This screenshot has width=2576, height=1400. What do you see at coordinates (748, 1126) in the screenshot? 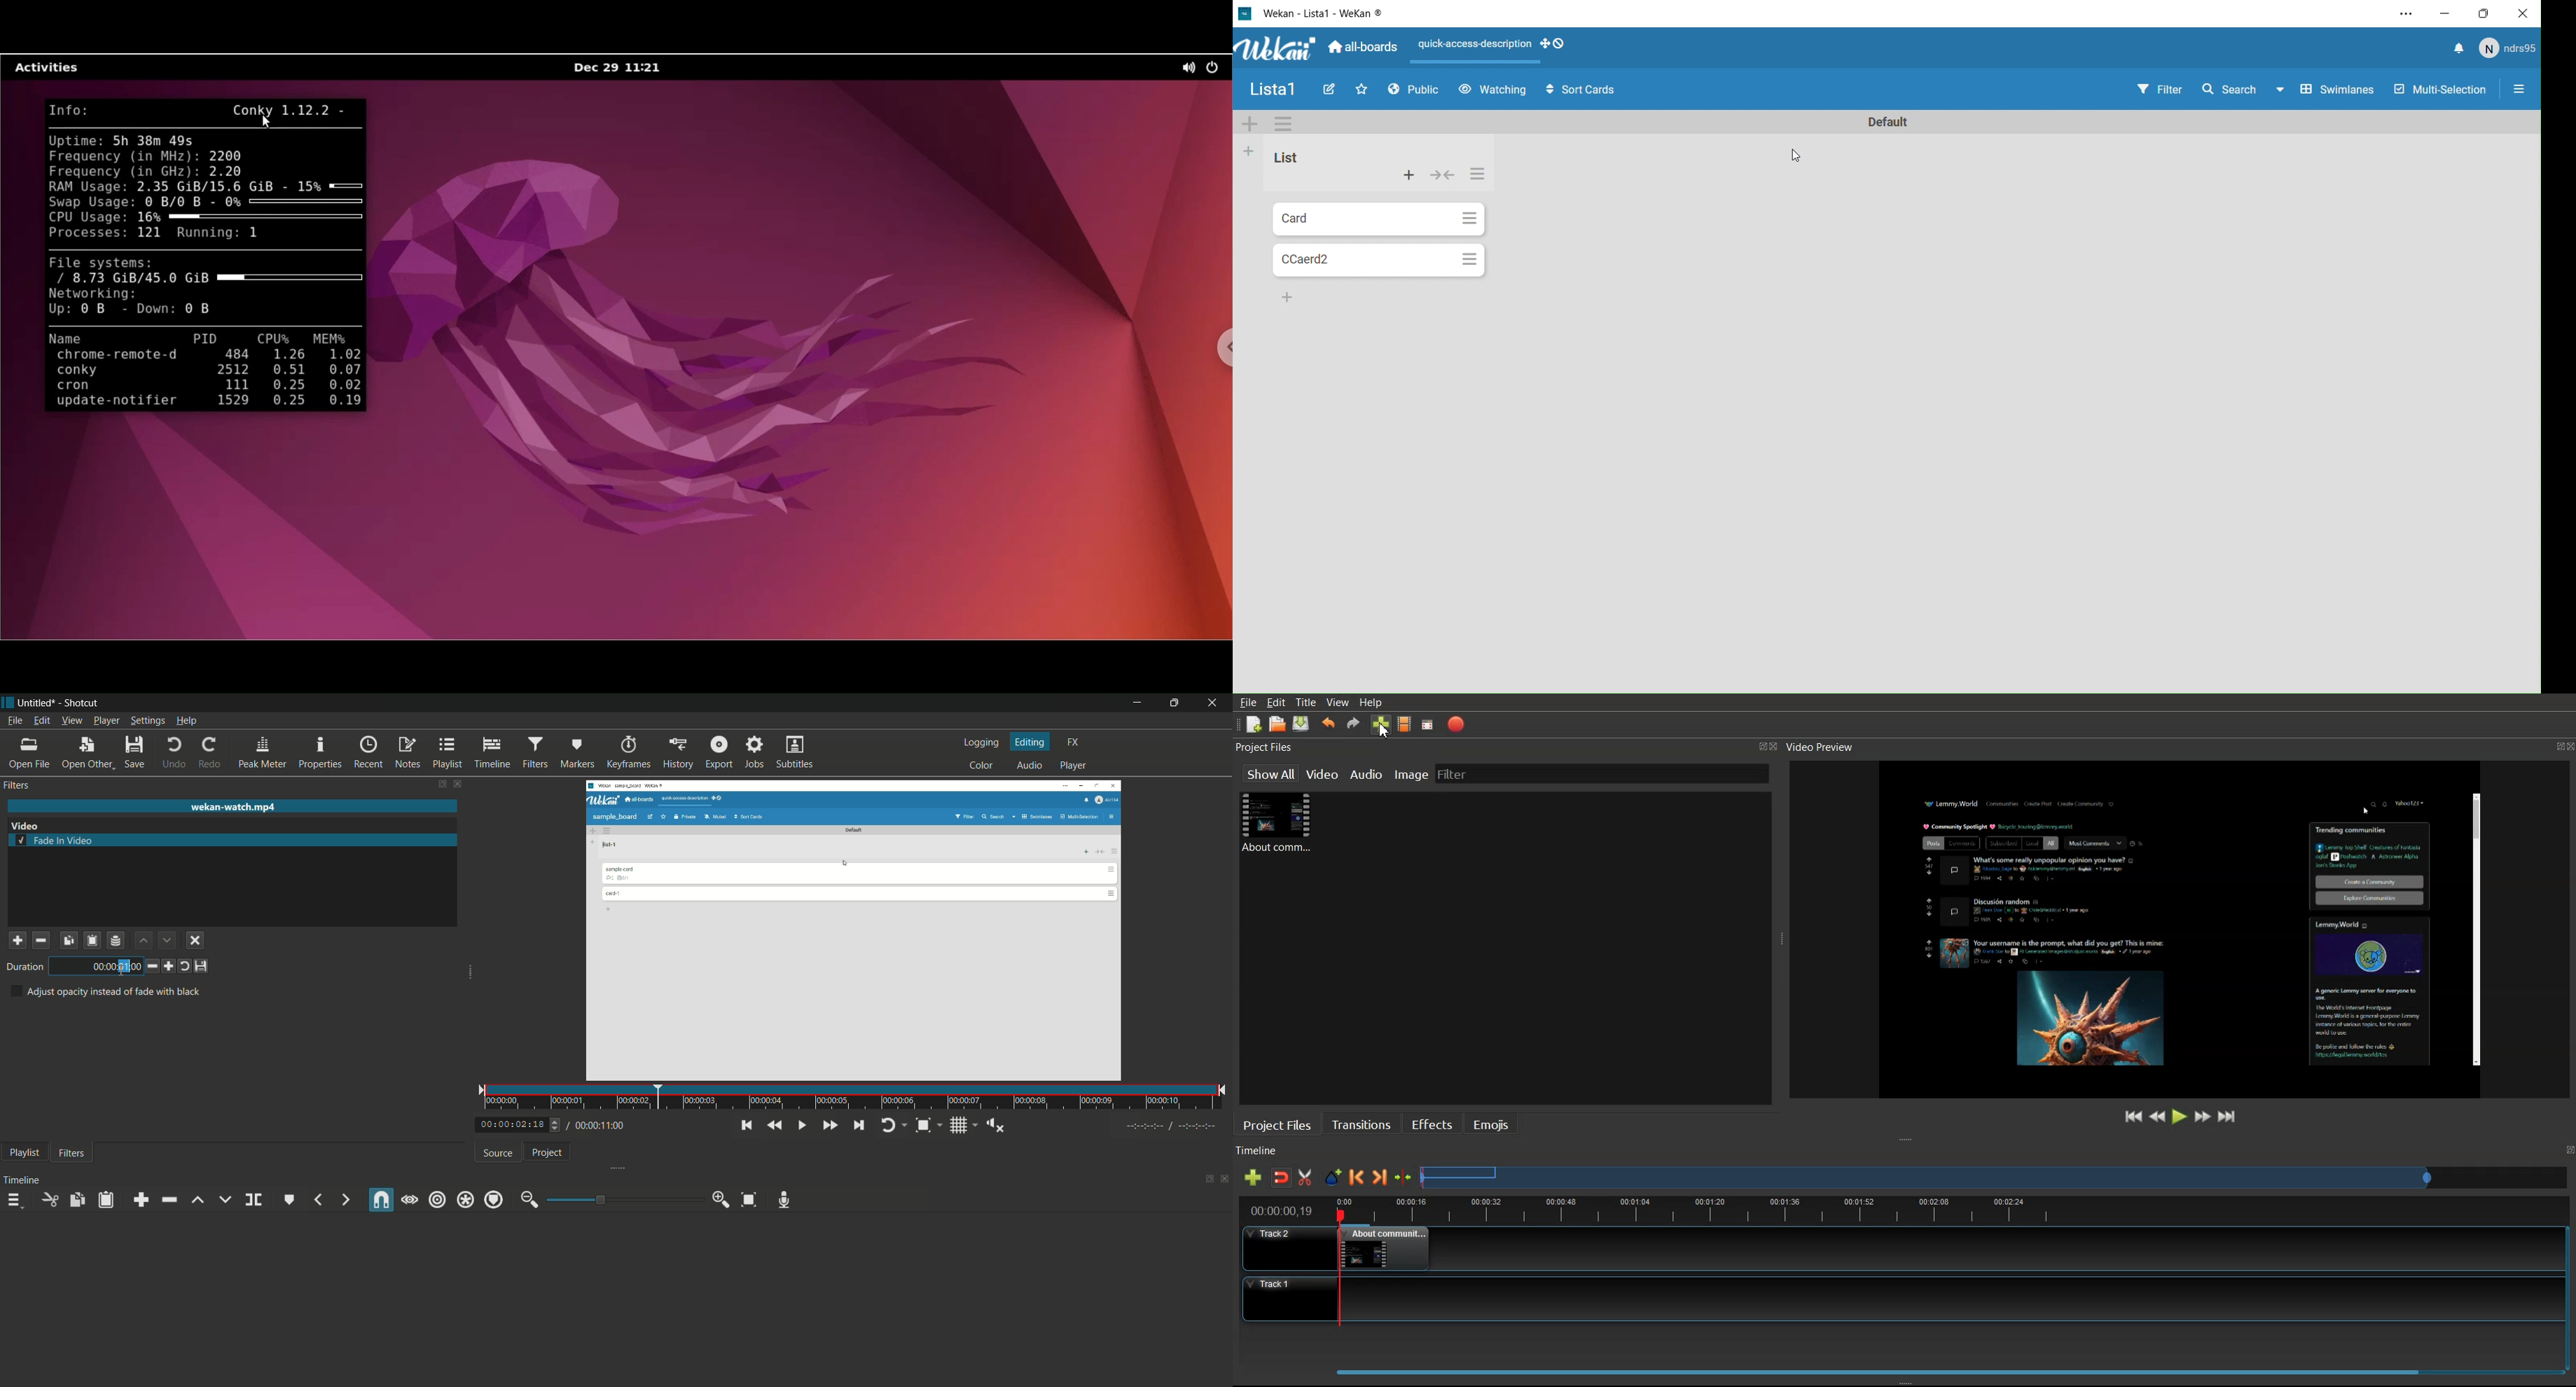
I see `skip to the previous point` at bounding box center [748, 1126].